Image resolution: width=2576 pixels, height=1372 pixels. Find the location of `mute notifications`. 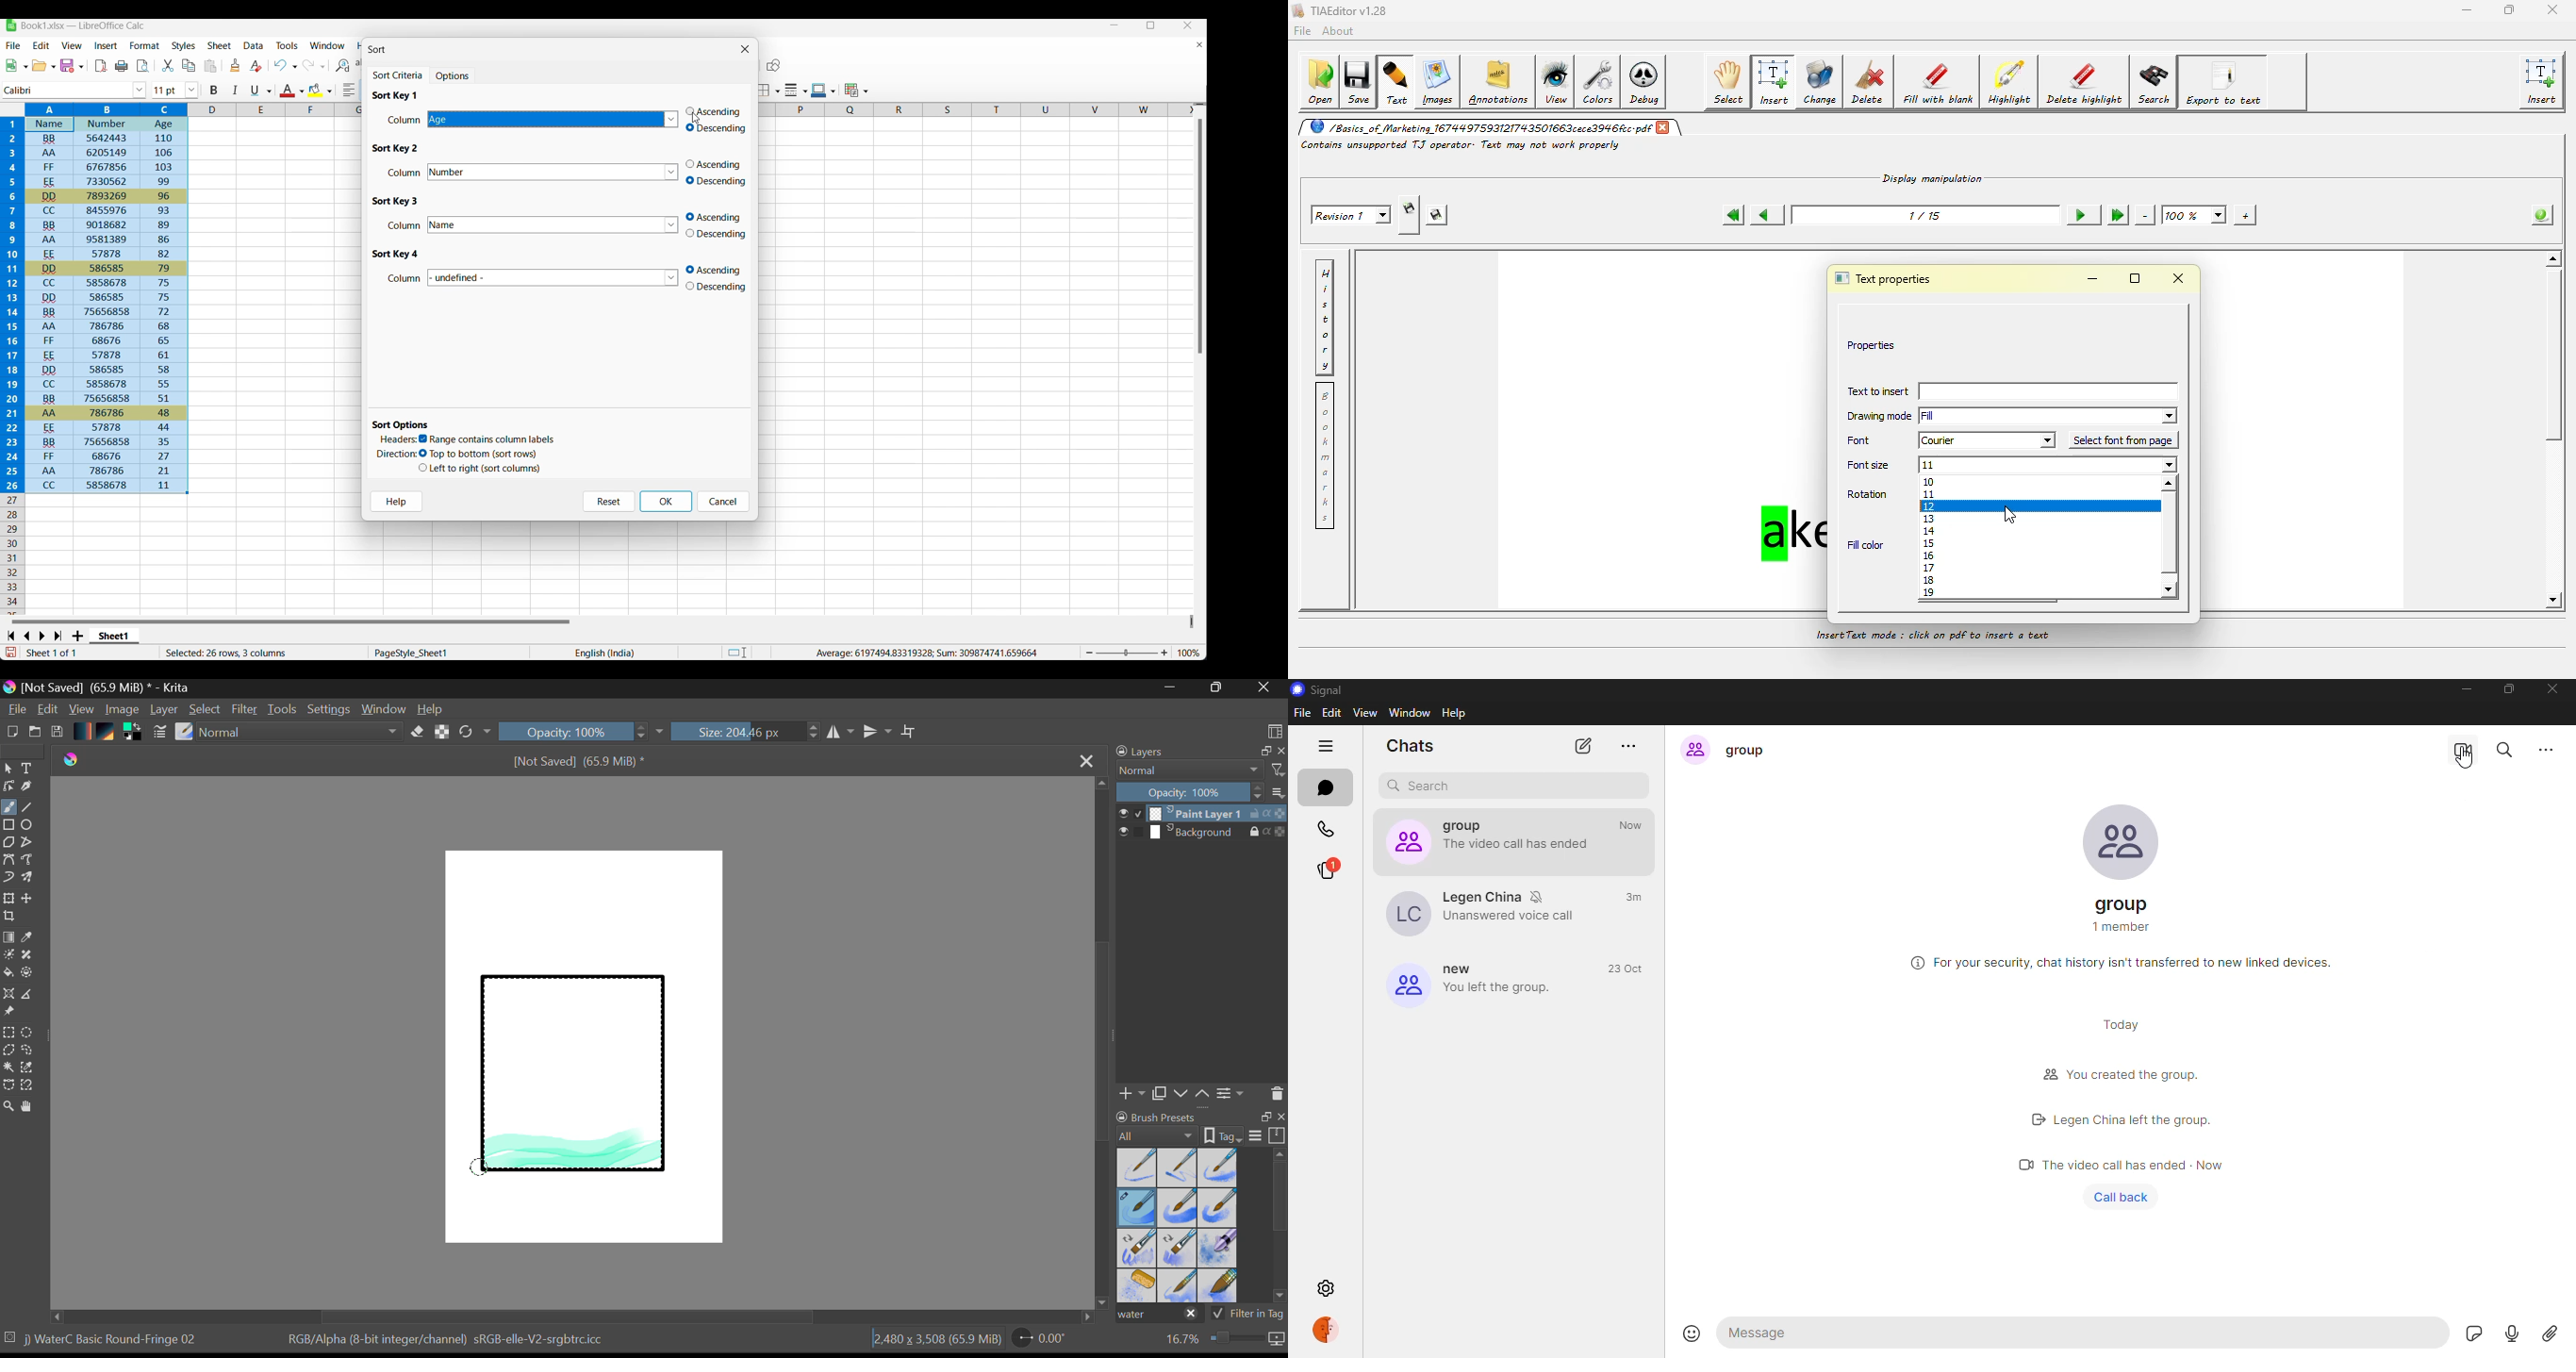

mute notifications is located at coordinates (1545, 896).